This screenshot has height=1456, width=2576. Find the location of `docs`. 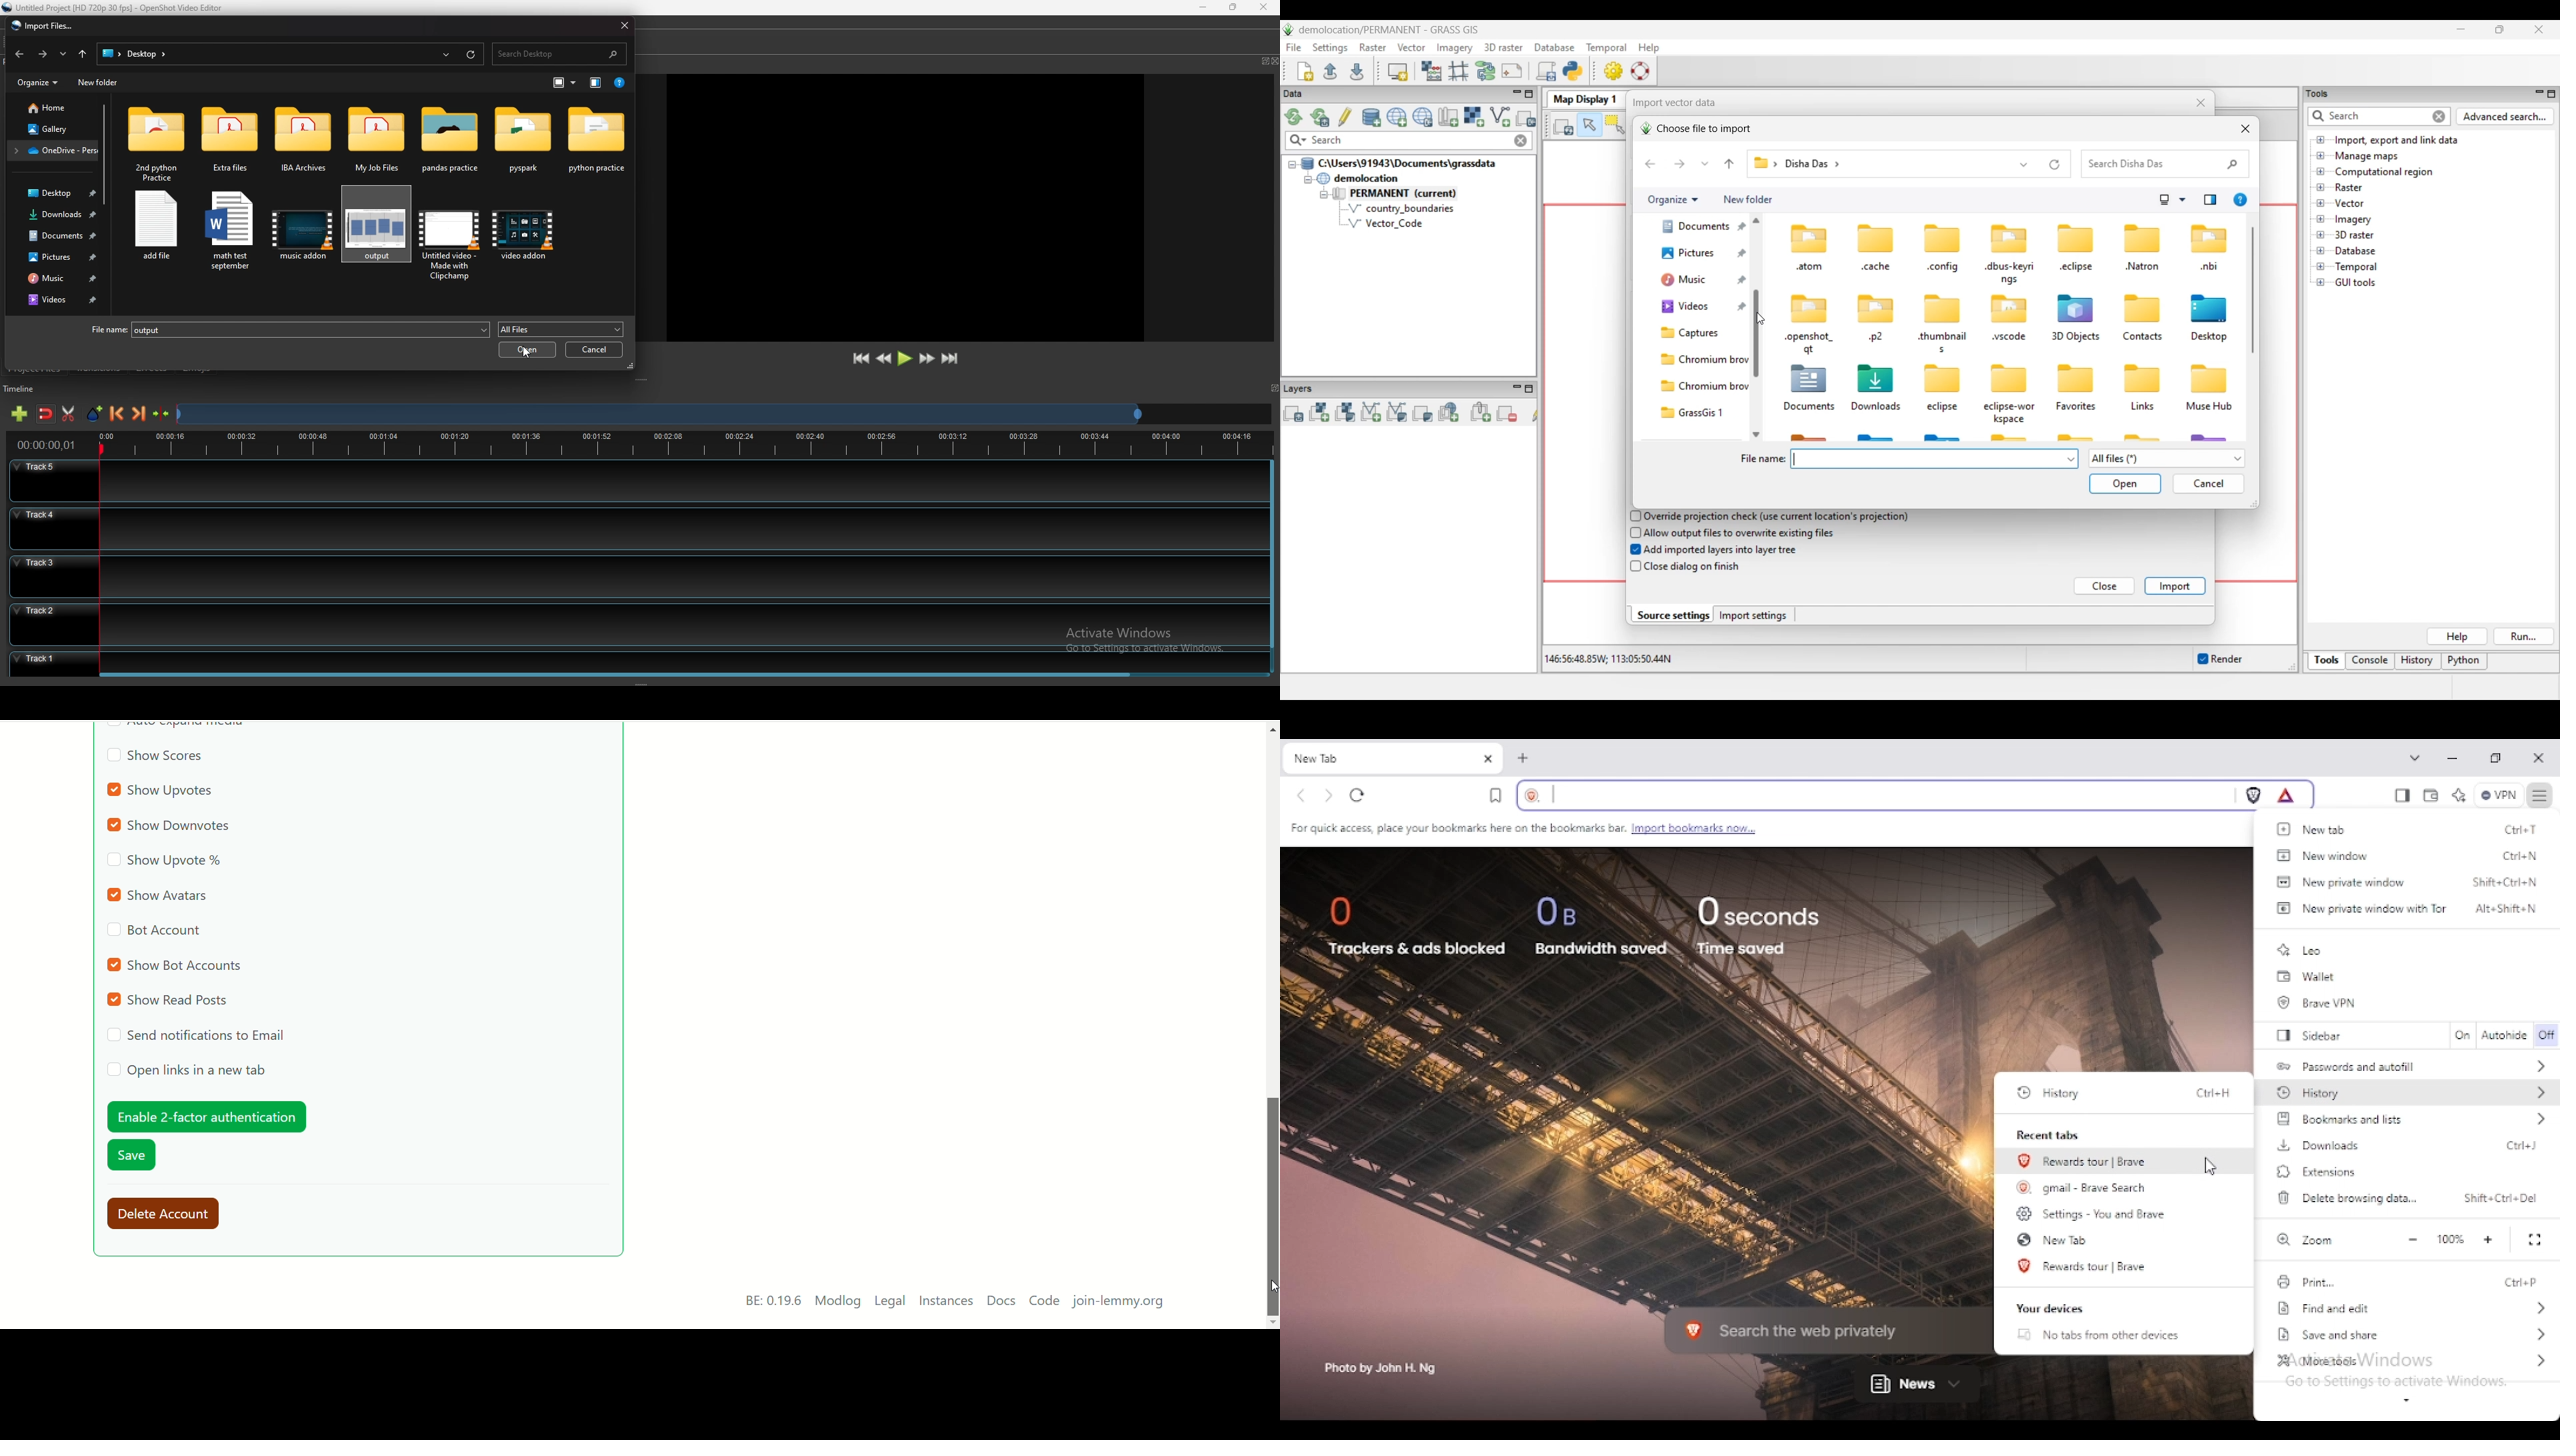

docs is located at coordinates (1001, 1301).